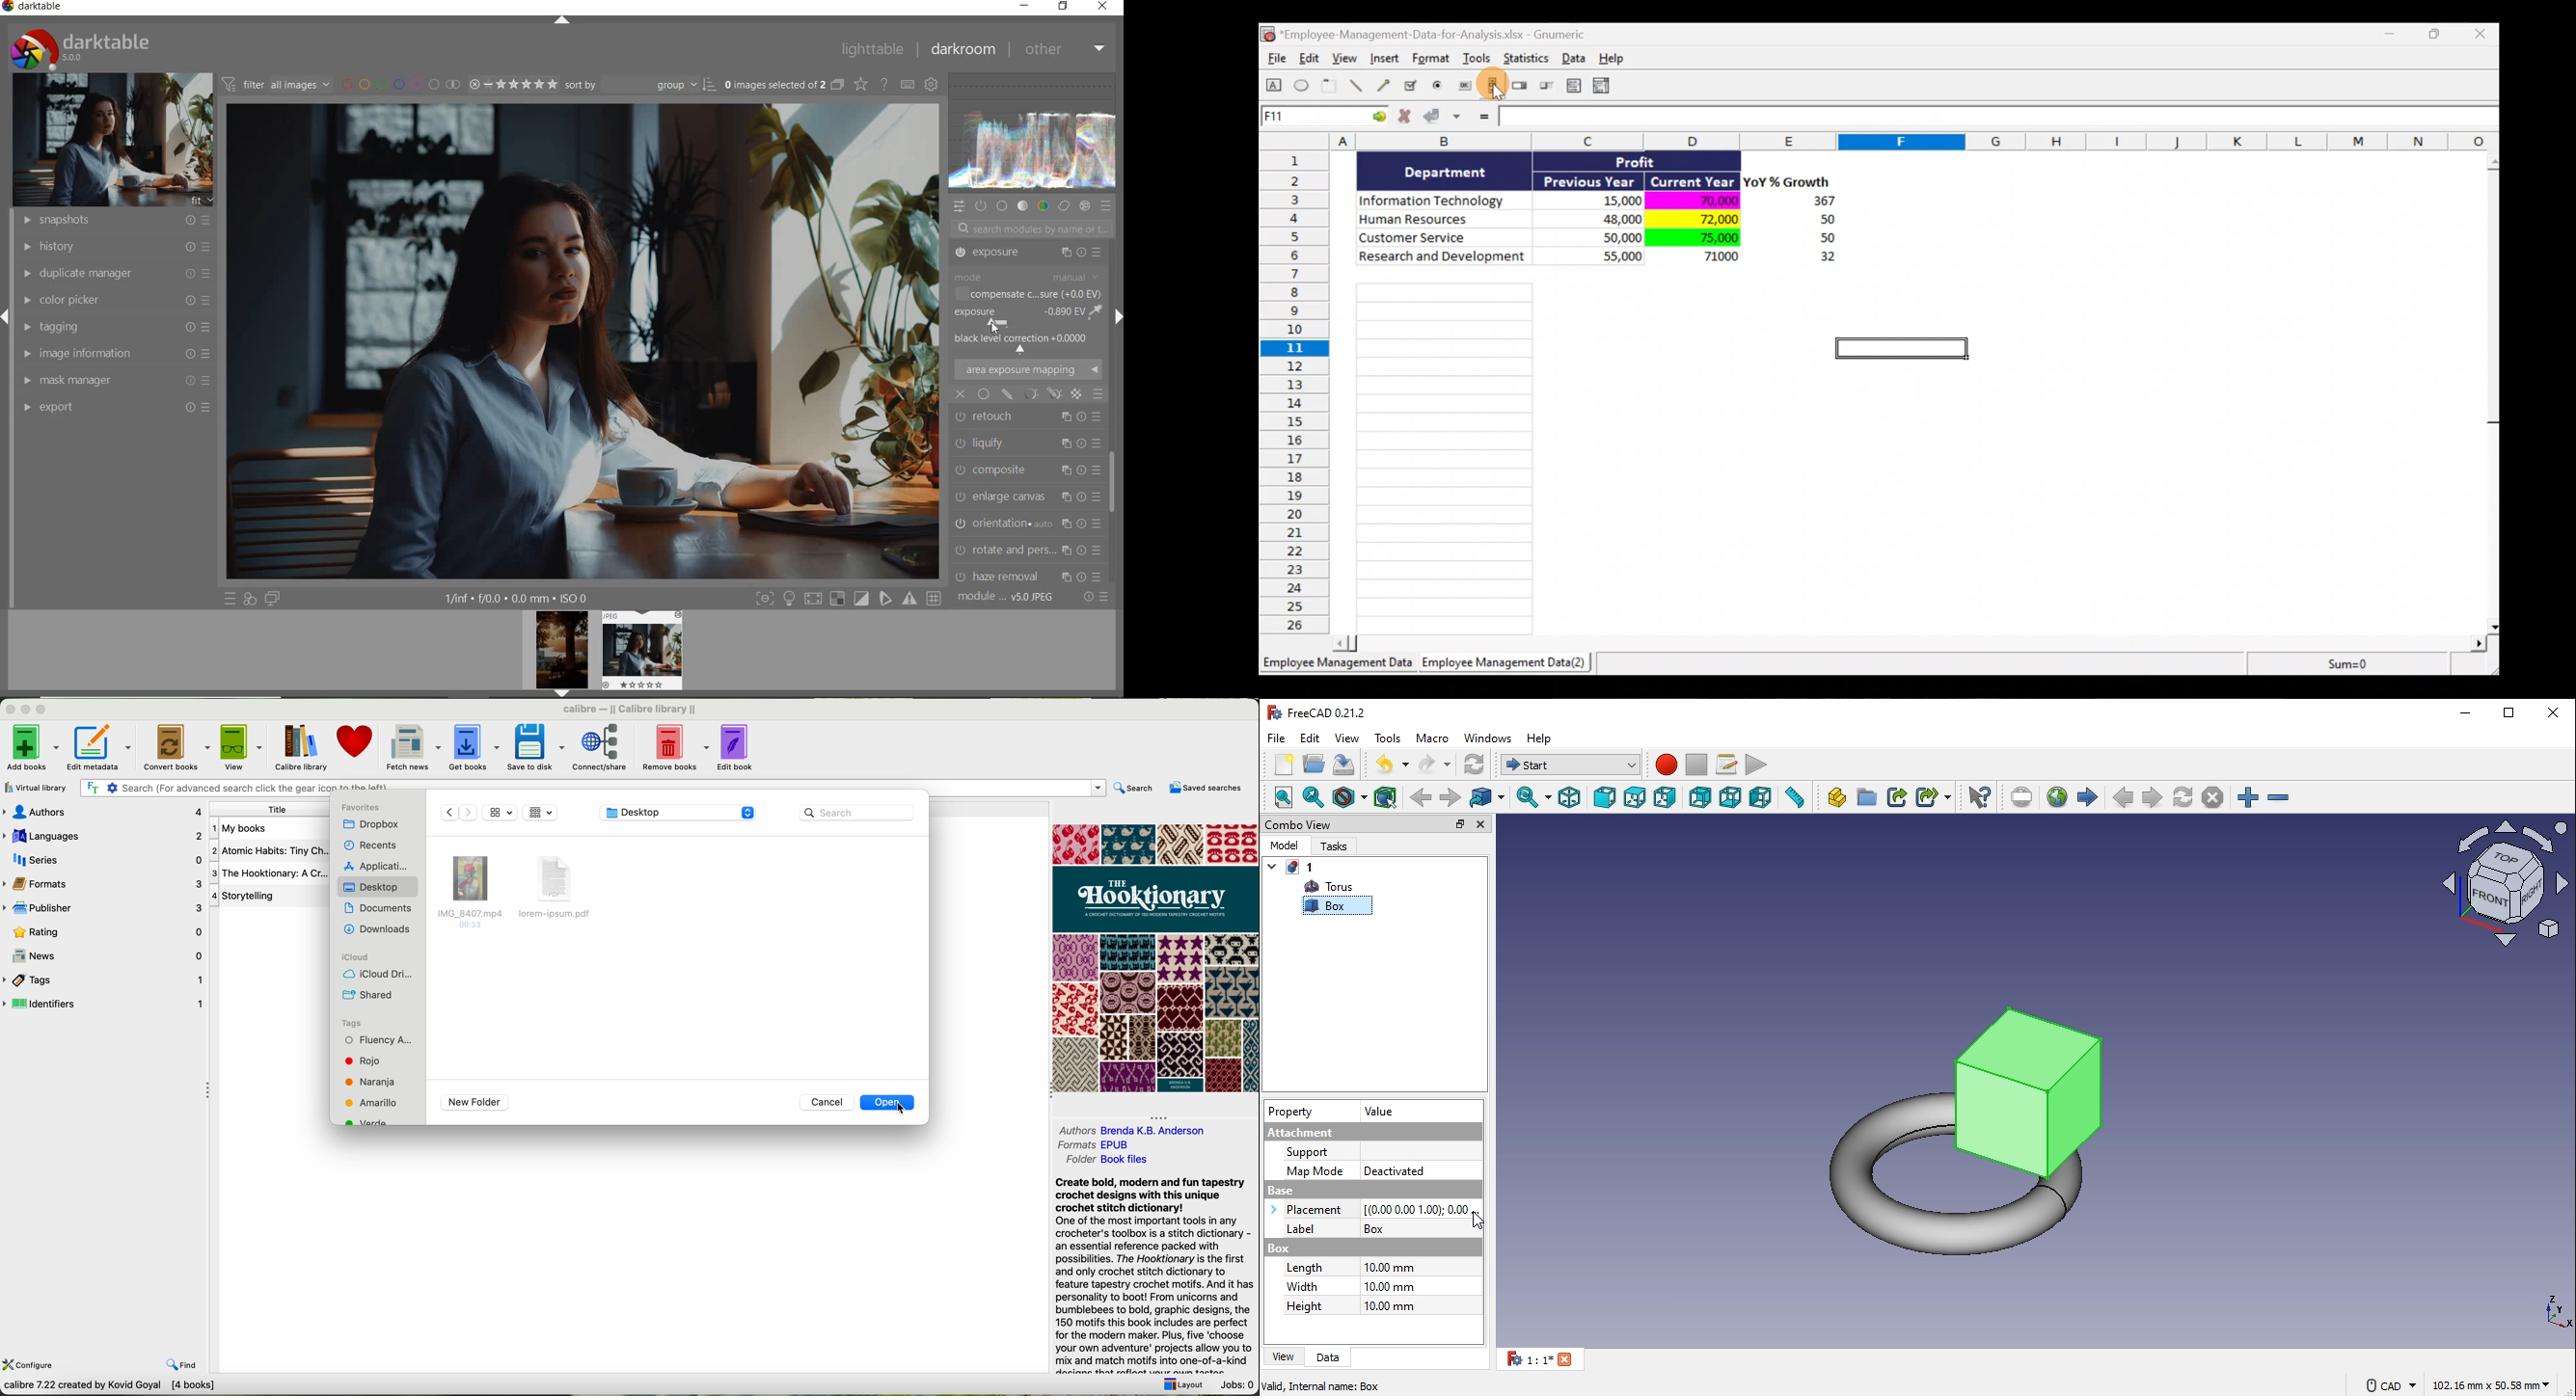  Describe the element at coordinates (837, 86) in the screenshot. I see `COLLAPSE GROUPED IMAGE` at that location.